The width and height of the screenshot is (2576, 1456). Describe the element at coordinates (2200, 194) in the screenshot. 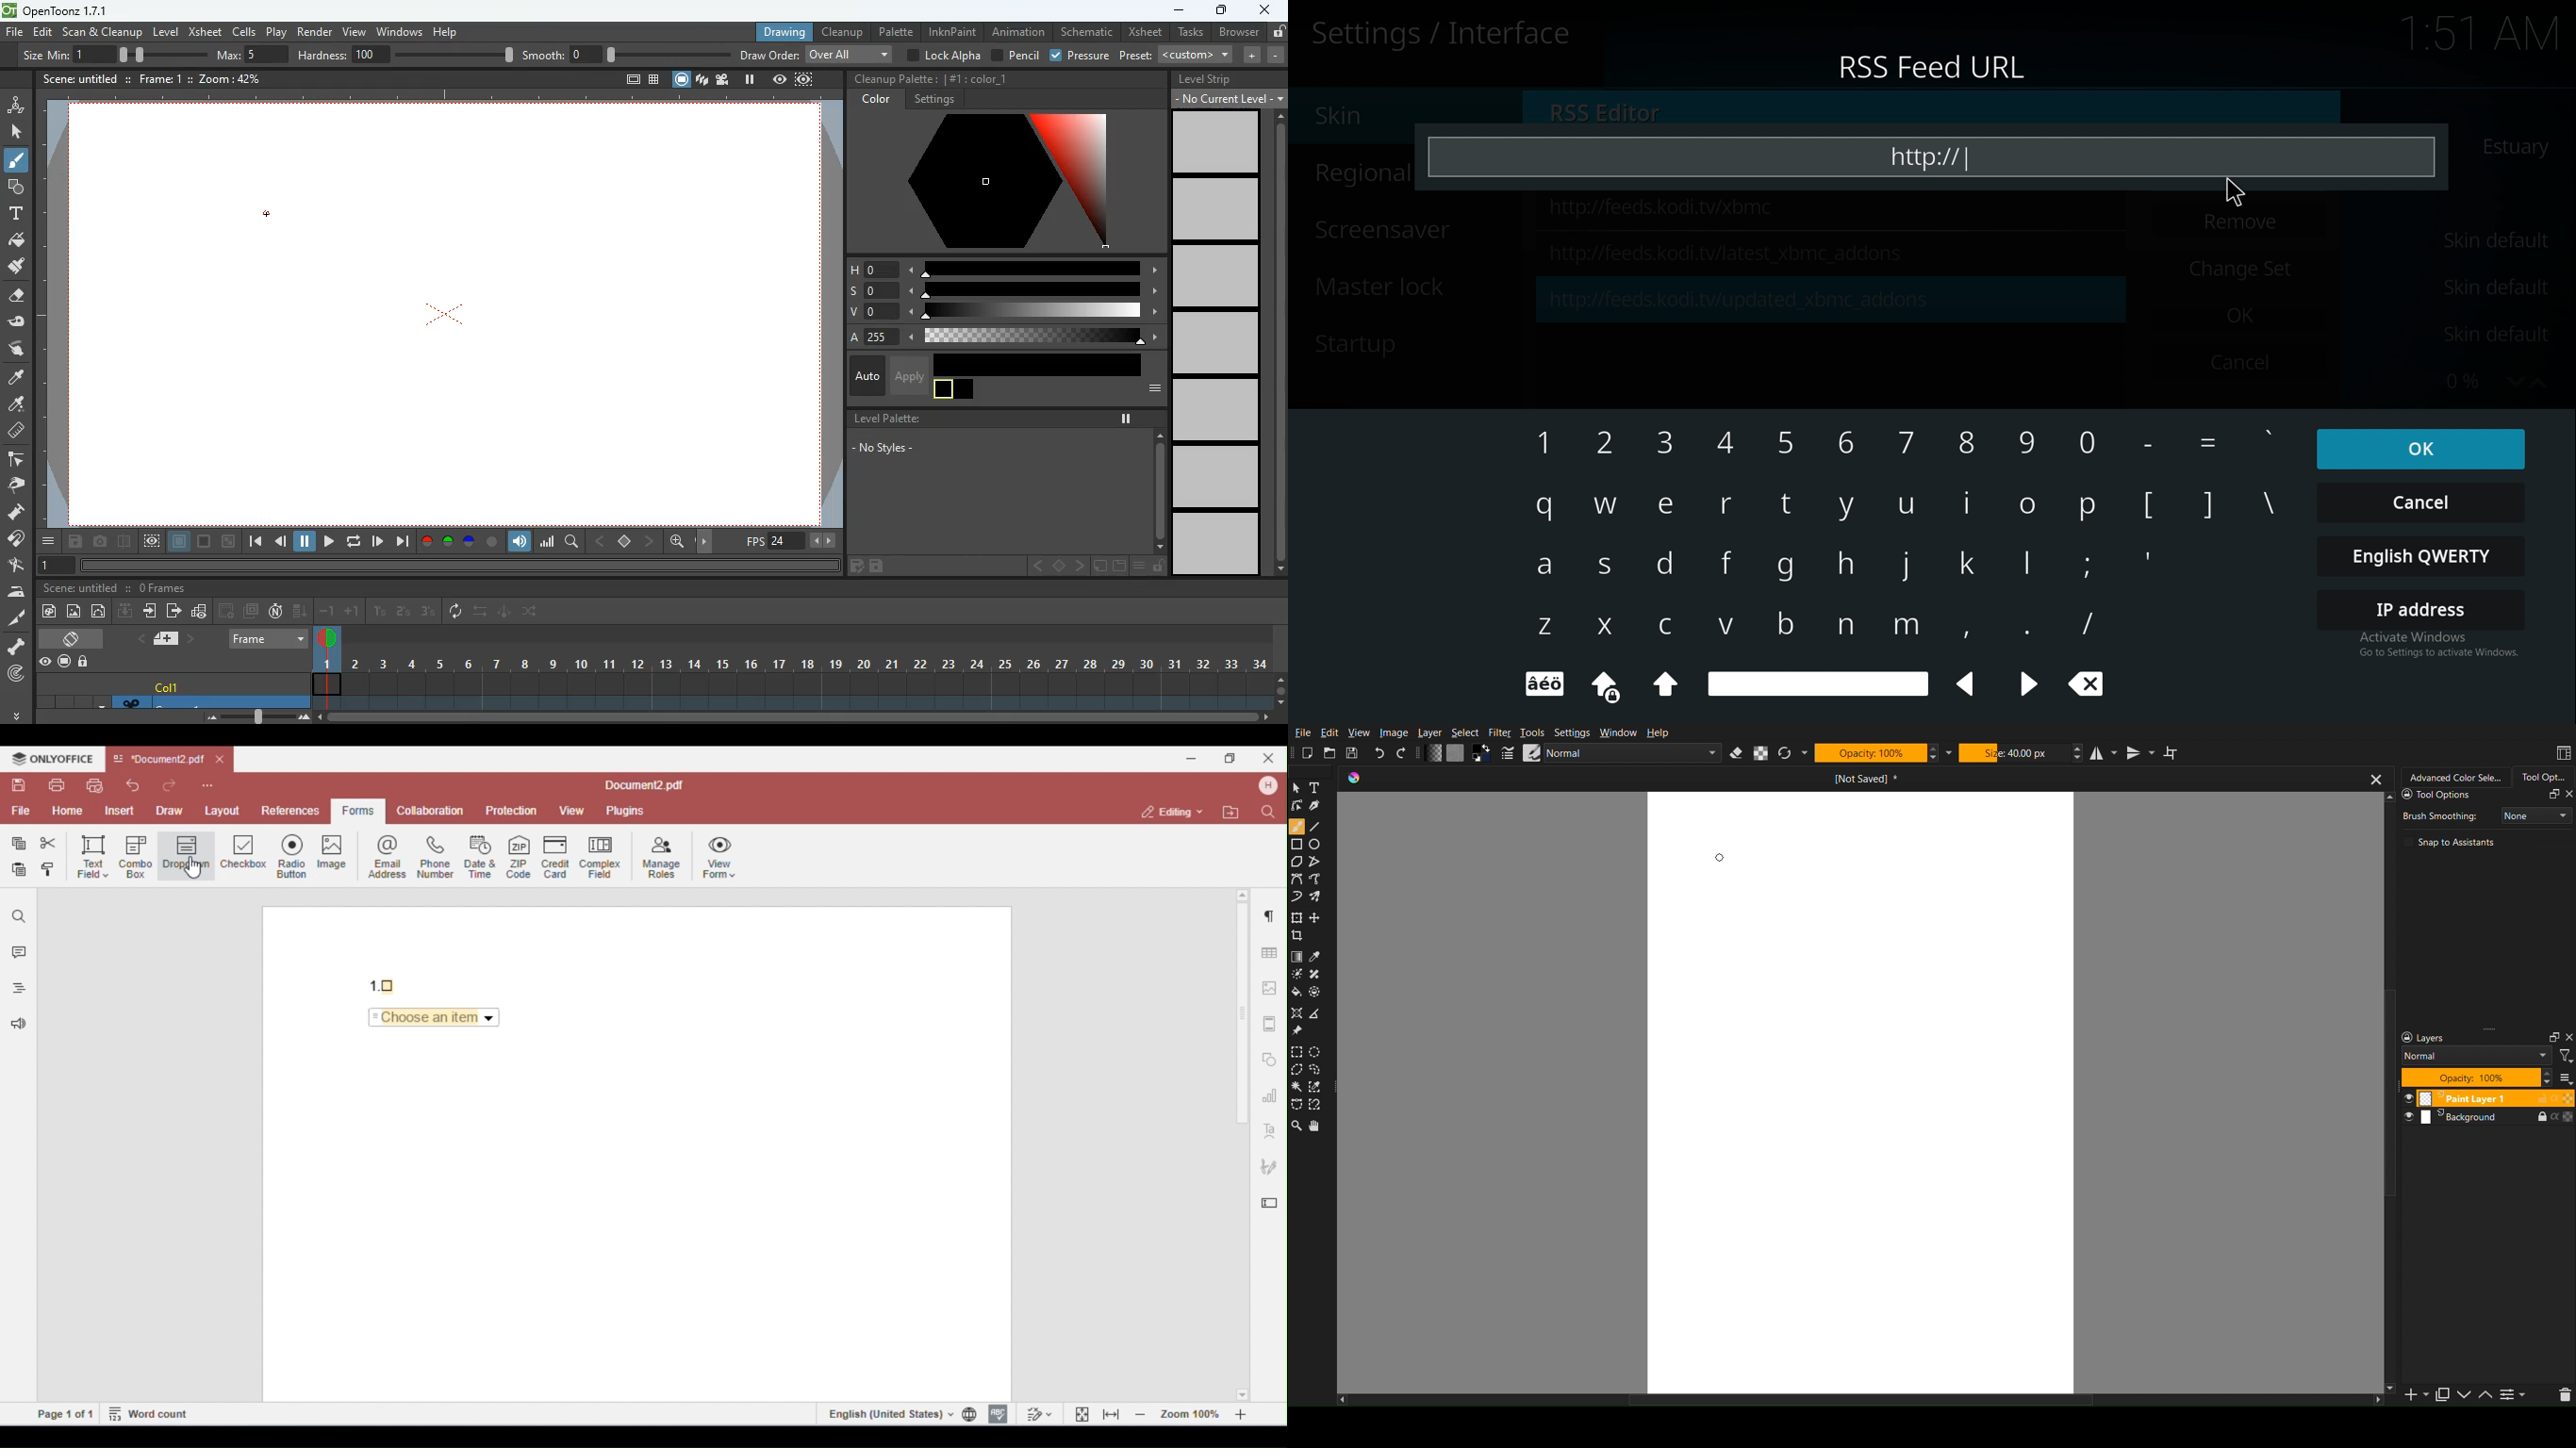

I see `Cursor` at that location.